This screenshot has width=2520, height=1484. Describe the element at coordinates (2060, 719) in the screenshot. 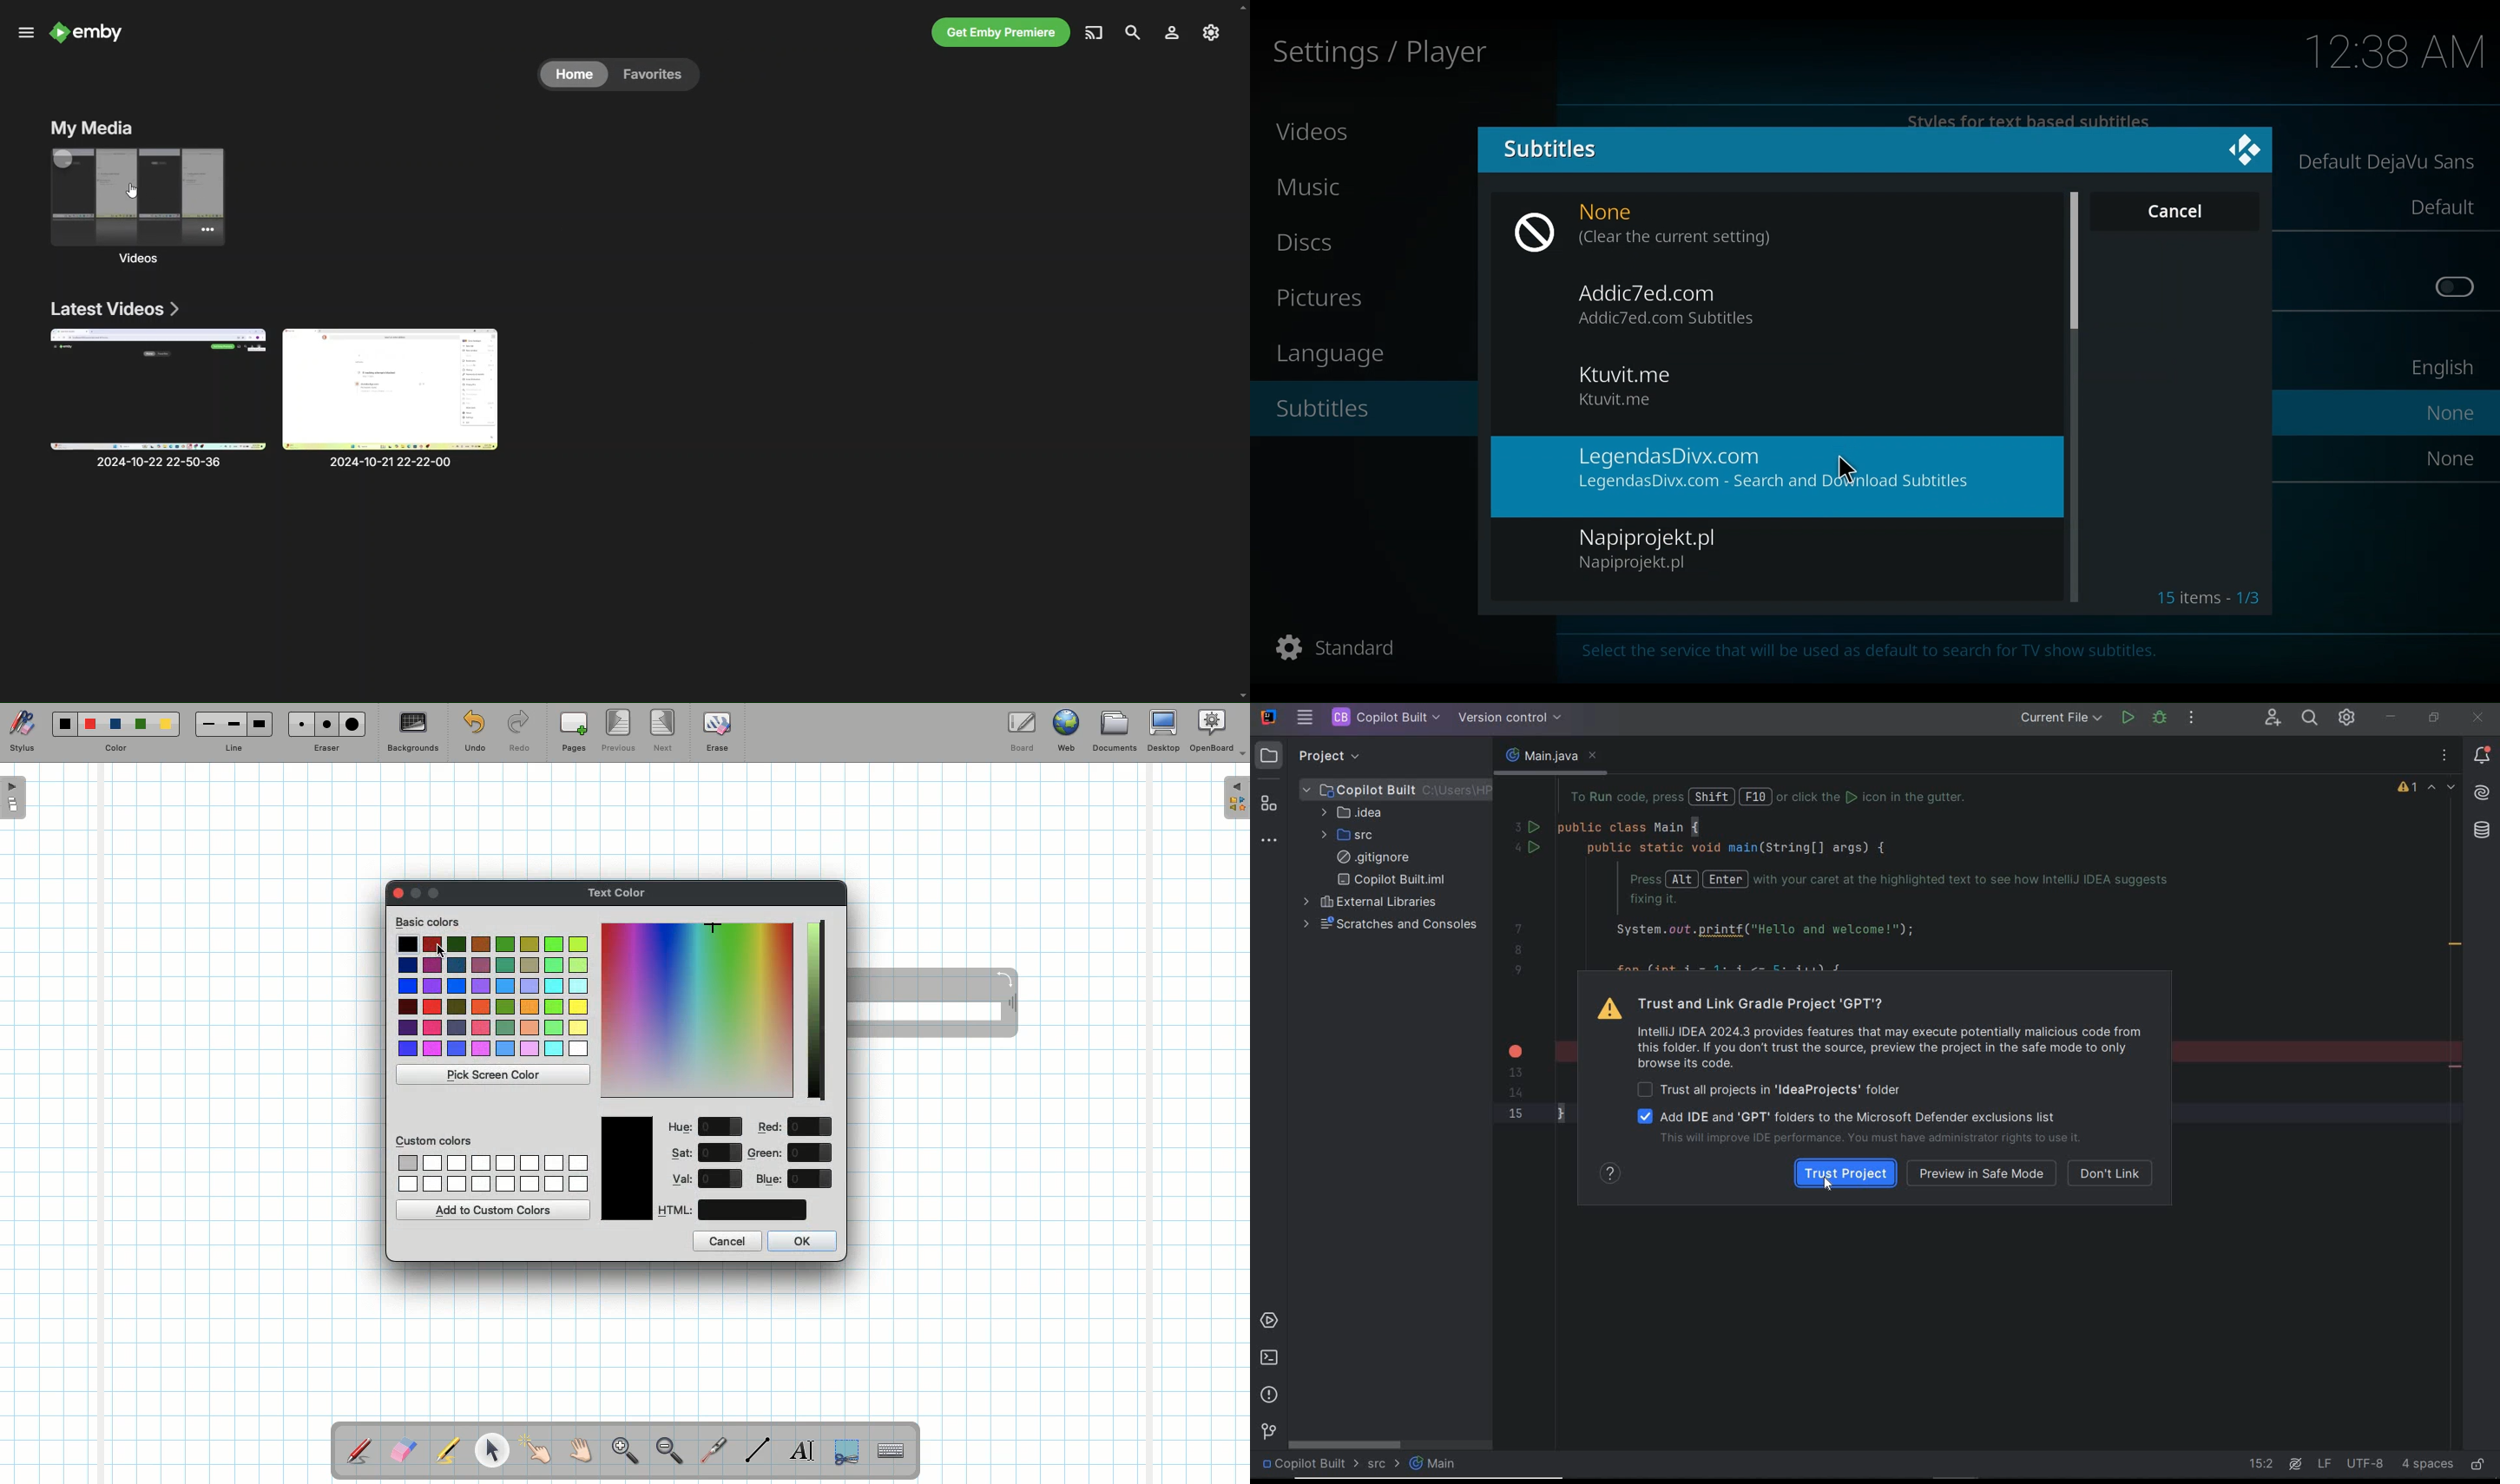

I see `RUN/DEBUG CONFIGURATION` at that location.